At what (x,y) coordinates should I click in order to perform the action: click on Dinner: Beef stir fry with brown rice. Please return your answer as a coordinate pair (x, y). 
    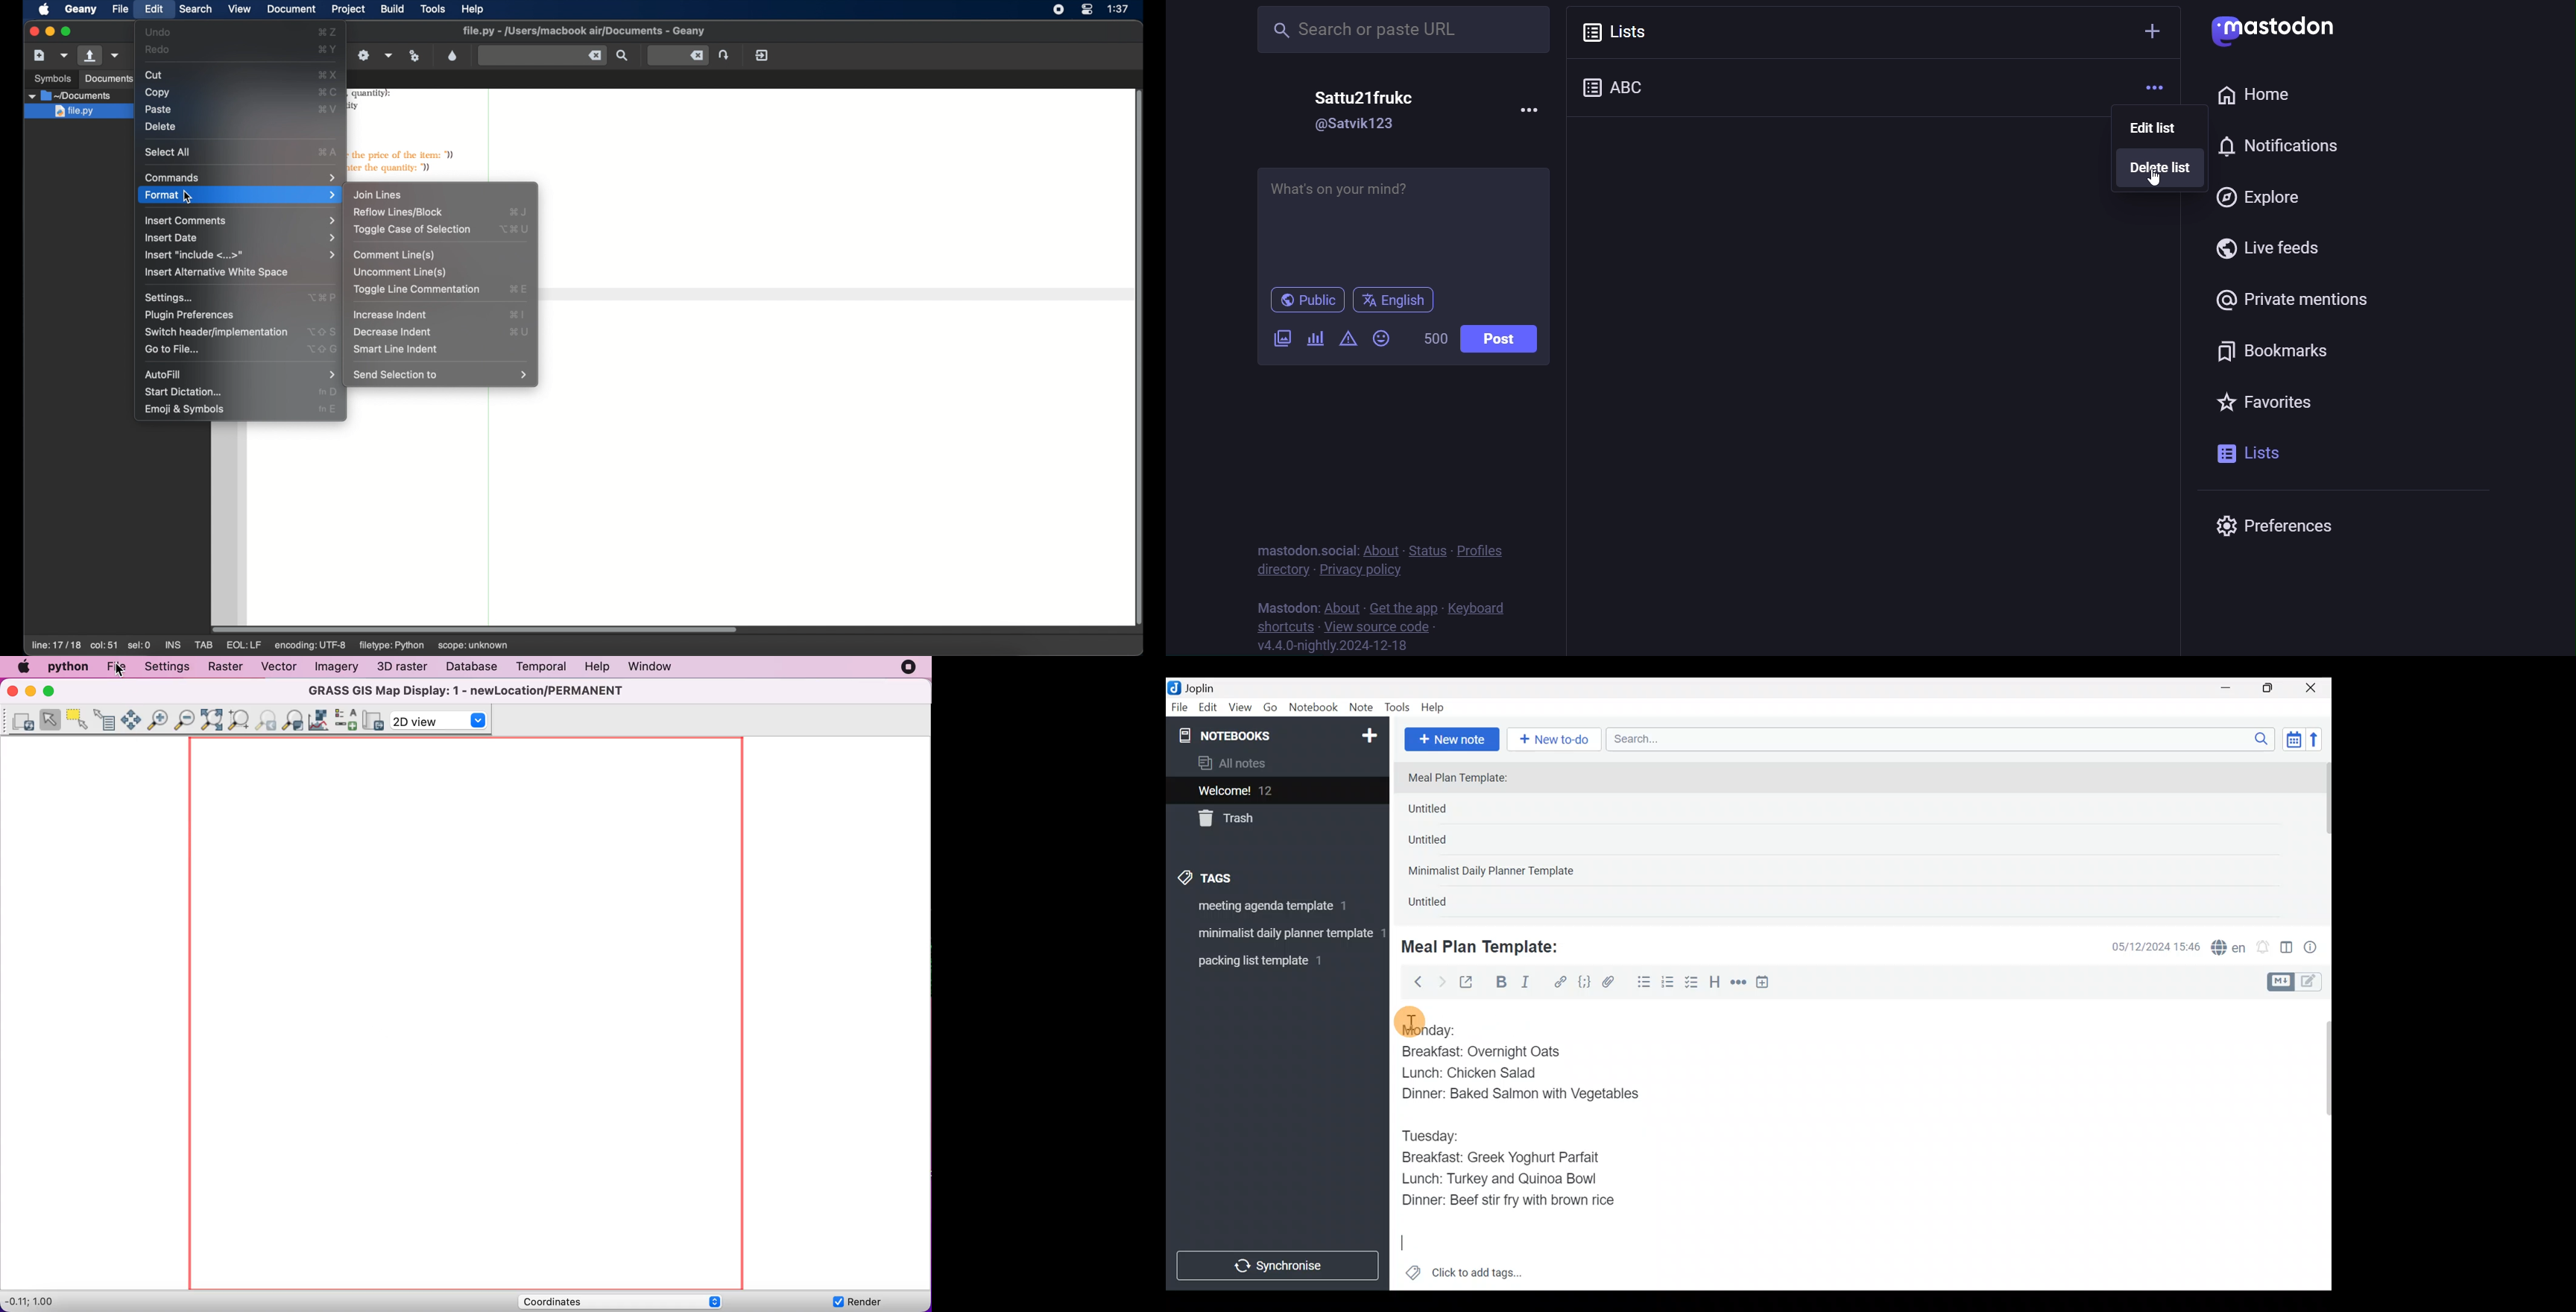
    Looking at the image, I should click on (1506, 1202).